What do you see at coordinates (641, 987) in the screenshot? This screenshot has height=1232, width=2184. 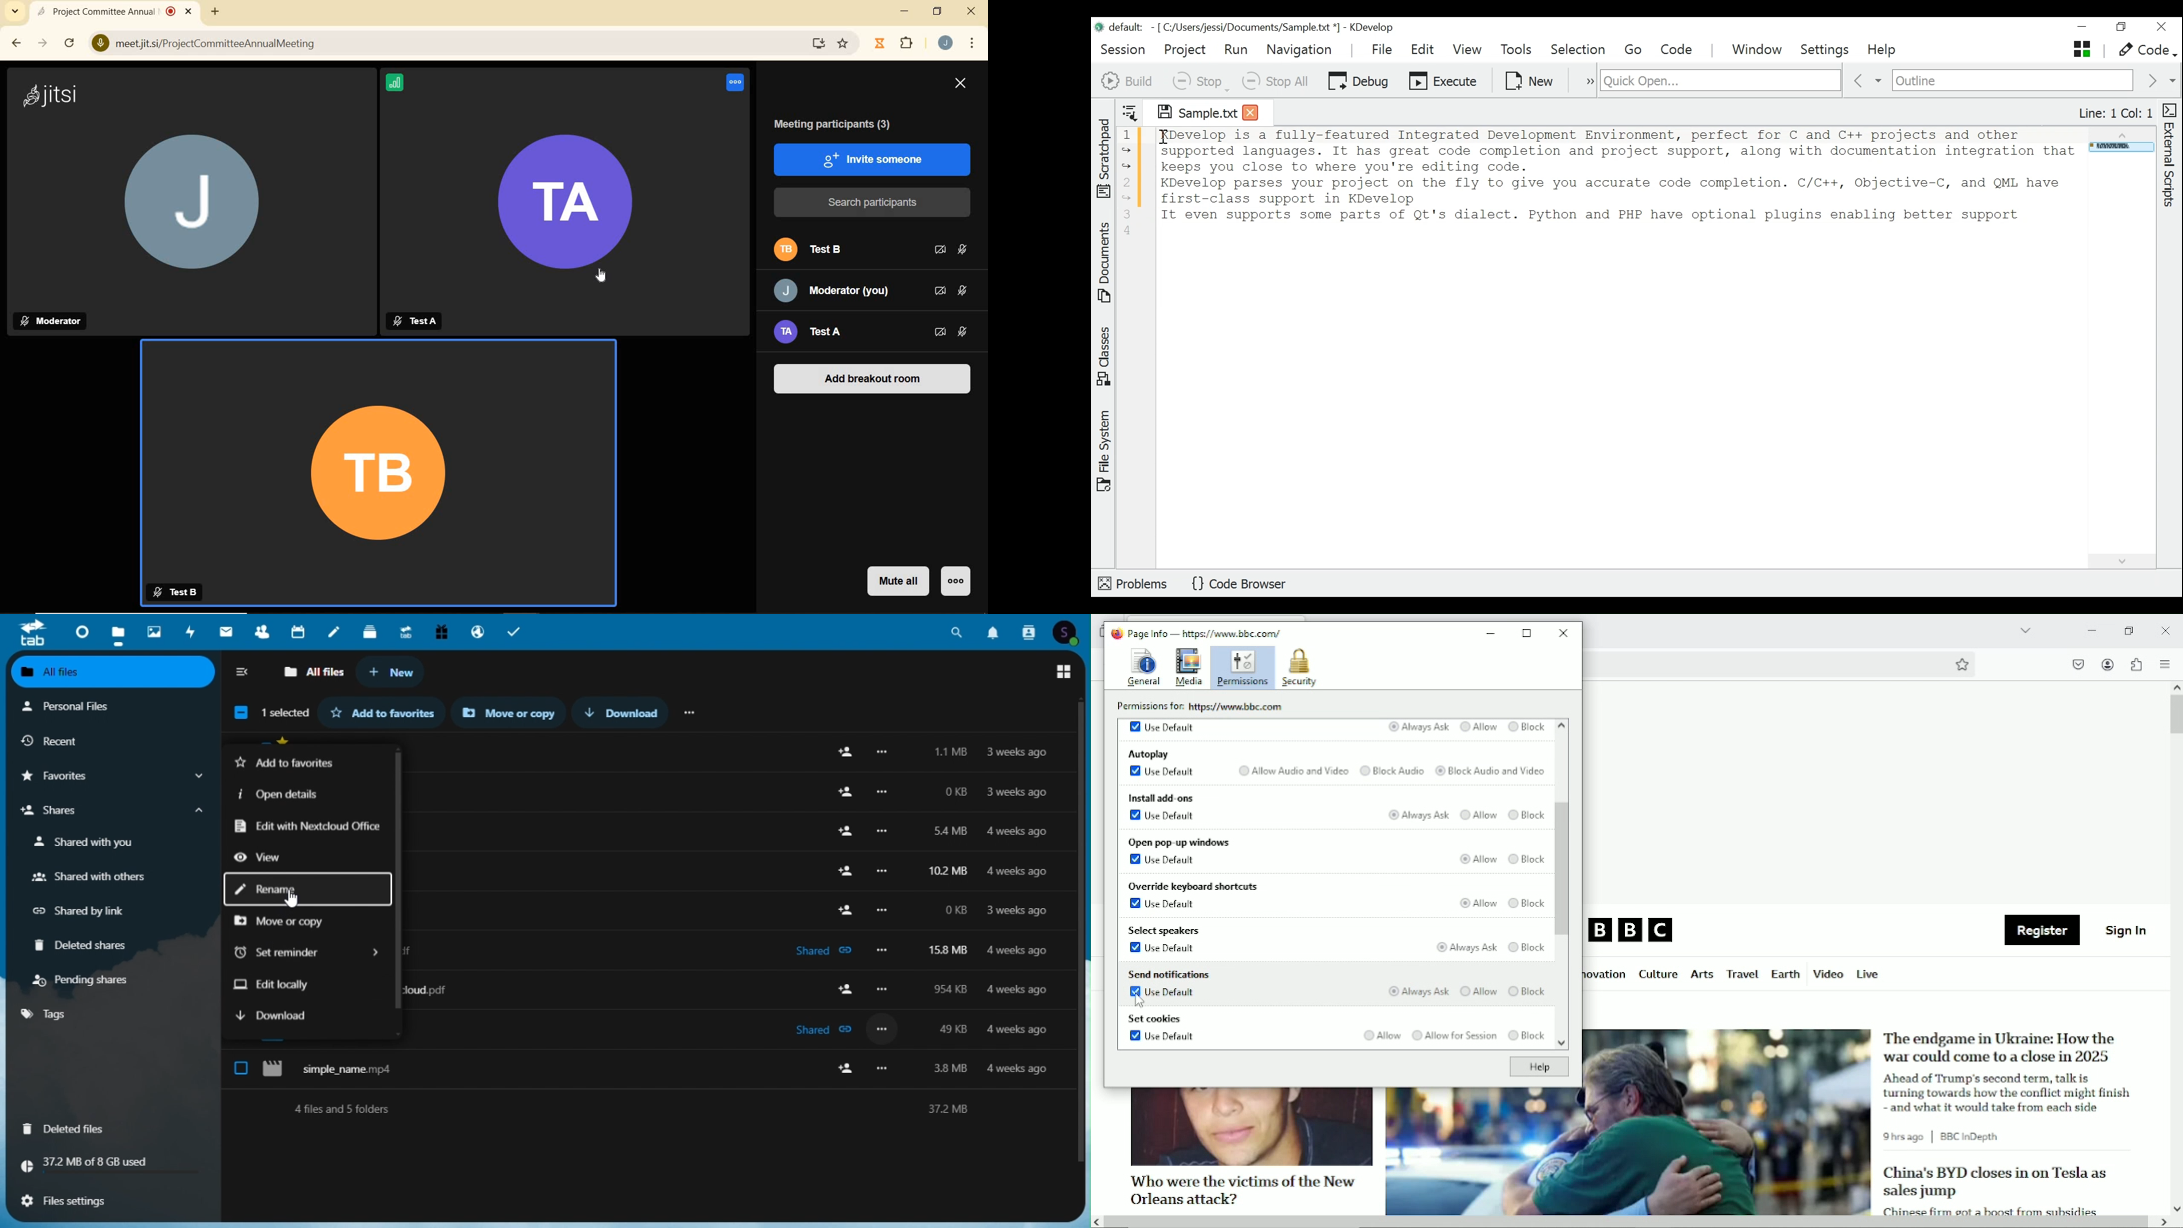 I see `edit locally 954Kb 4 weeks ago` at bounding box center [641, 987].